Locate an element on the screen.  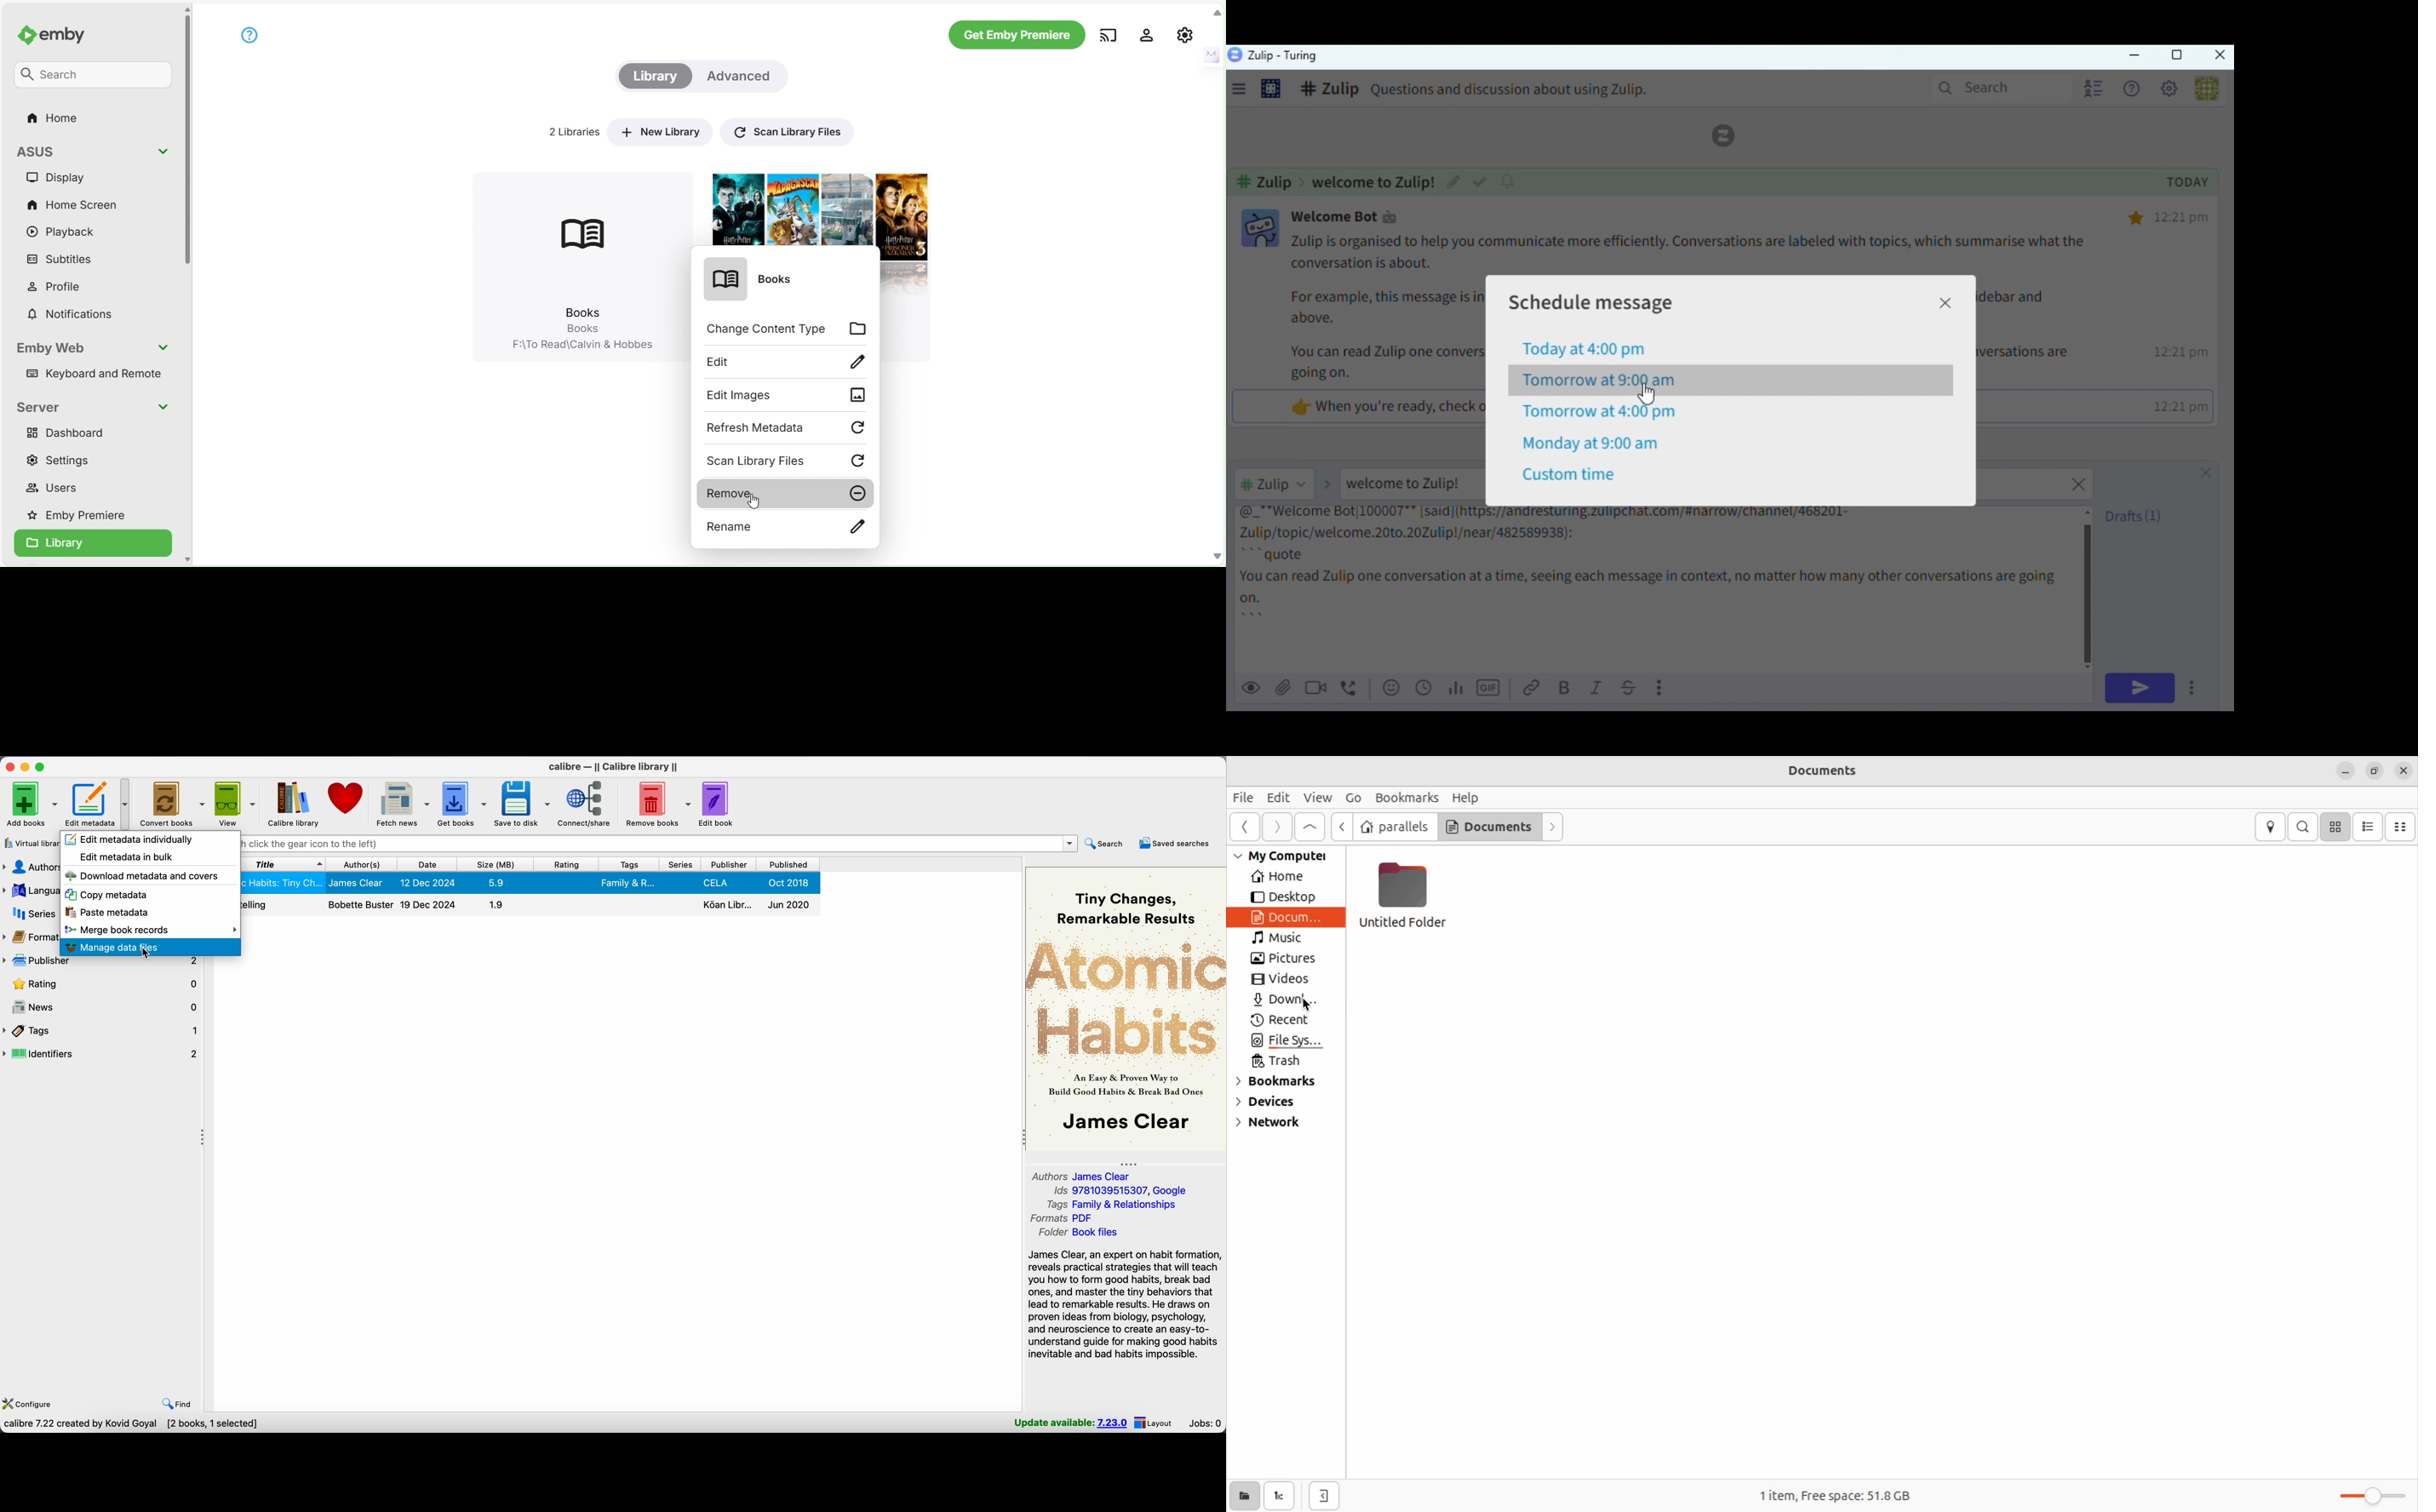
Emoji is located at coordinates (1391, 687).